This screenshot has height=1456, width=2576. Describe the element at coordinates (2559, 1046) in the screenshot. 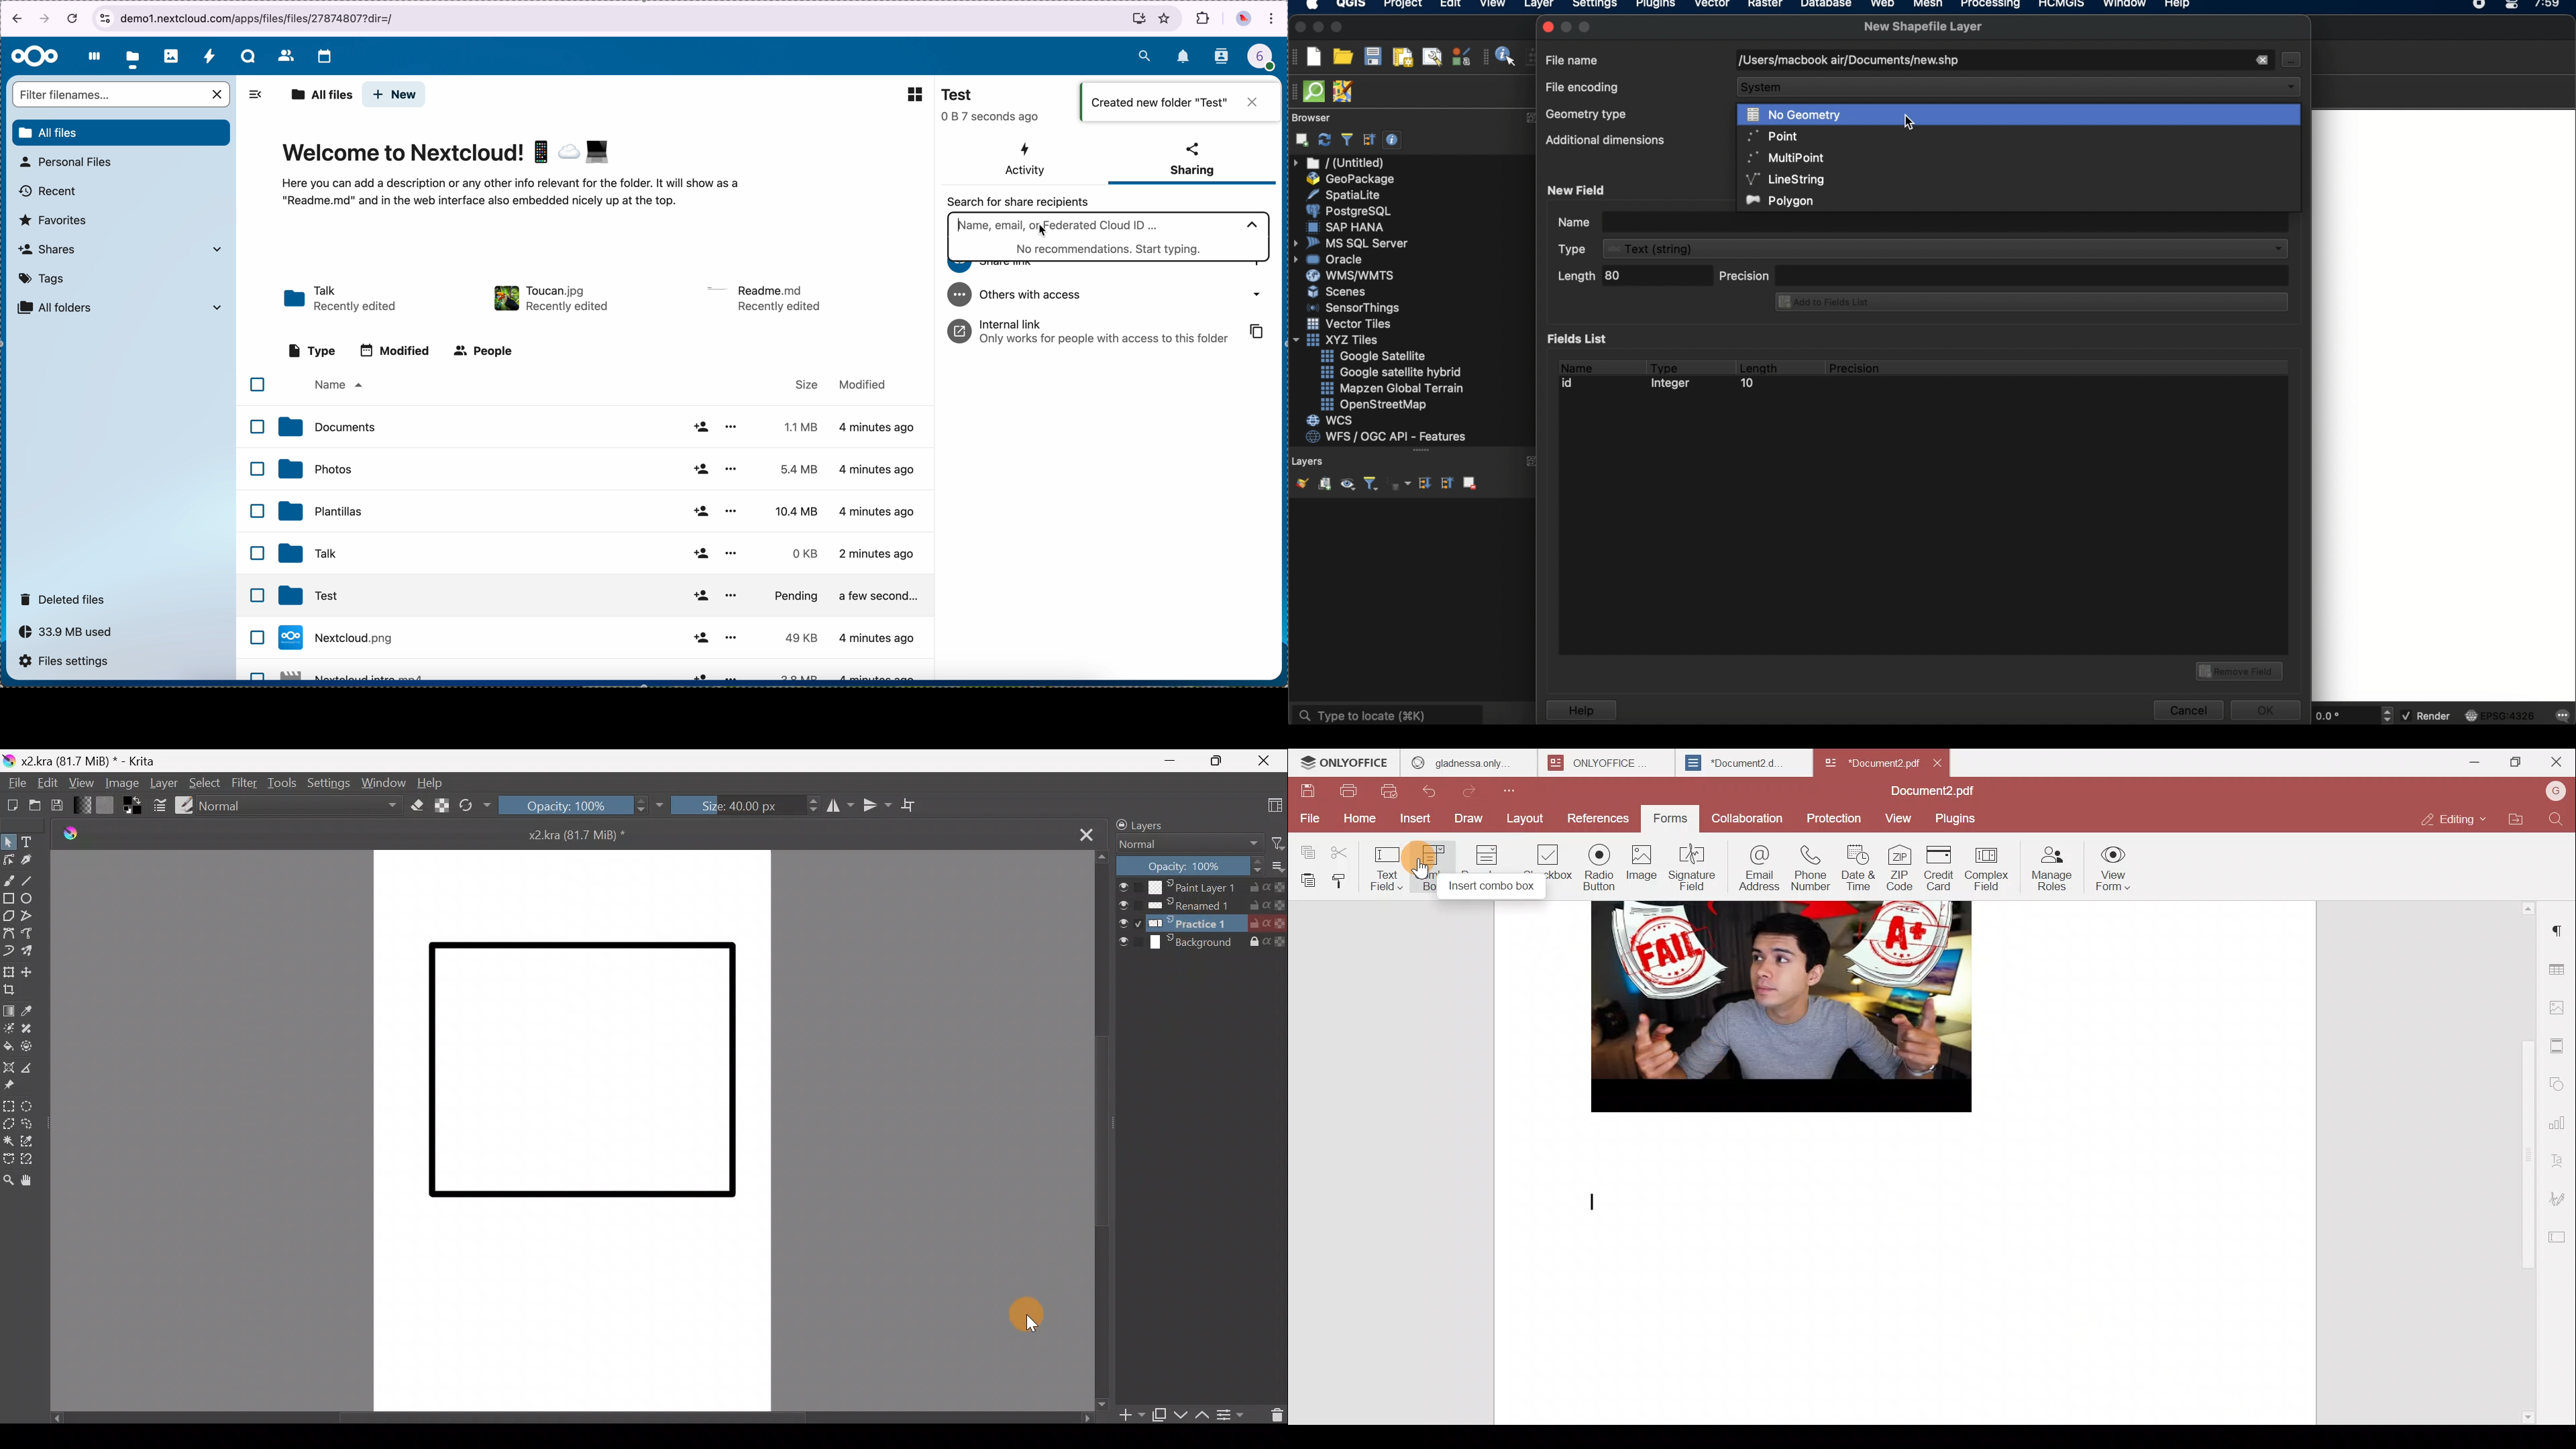

I see `Header & footer settings` at that location.